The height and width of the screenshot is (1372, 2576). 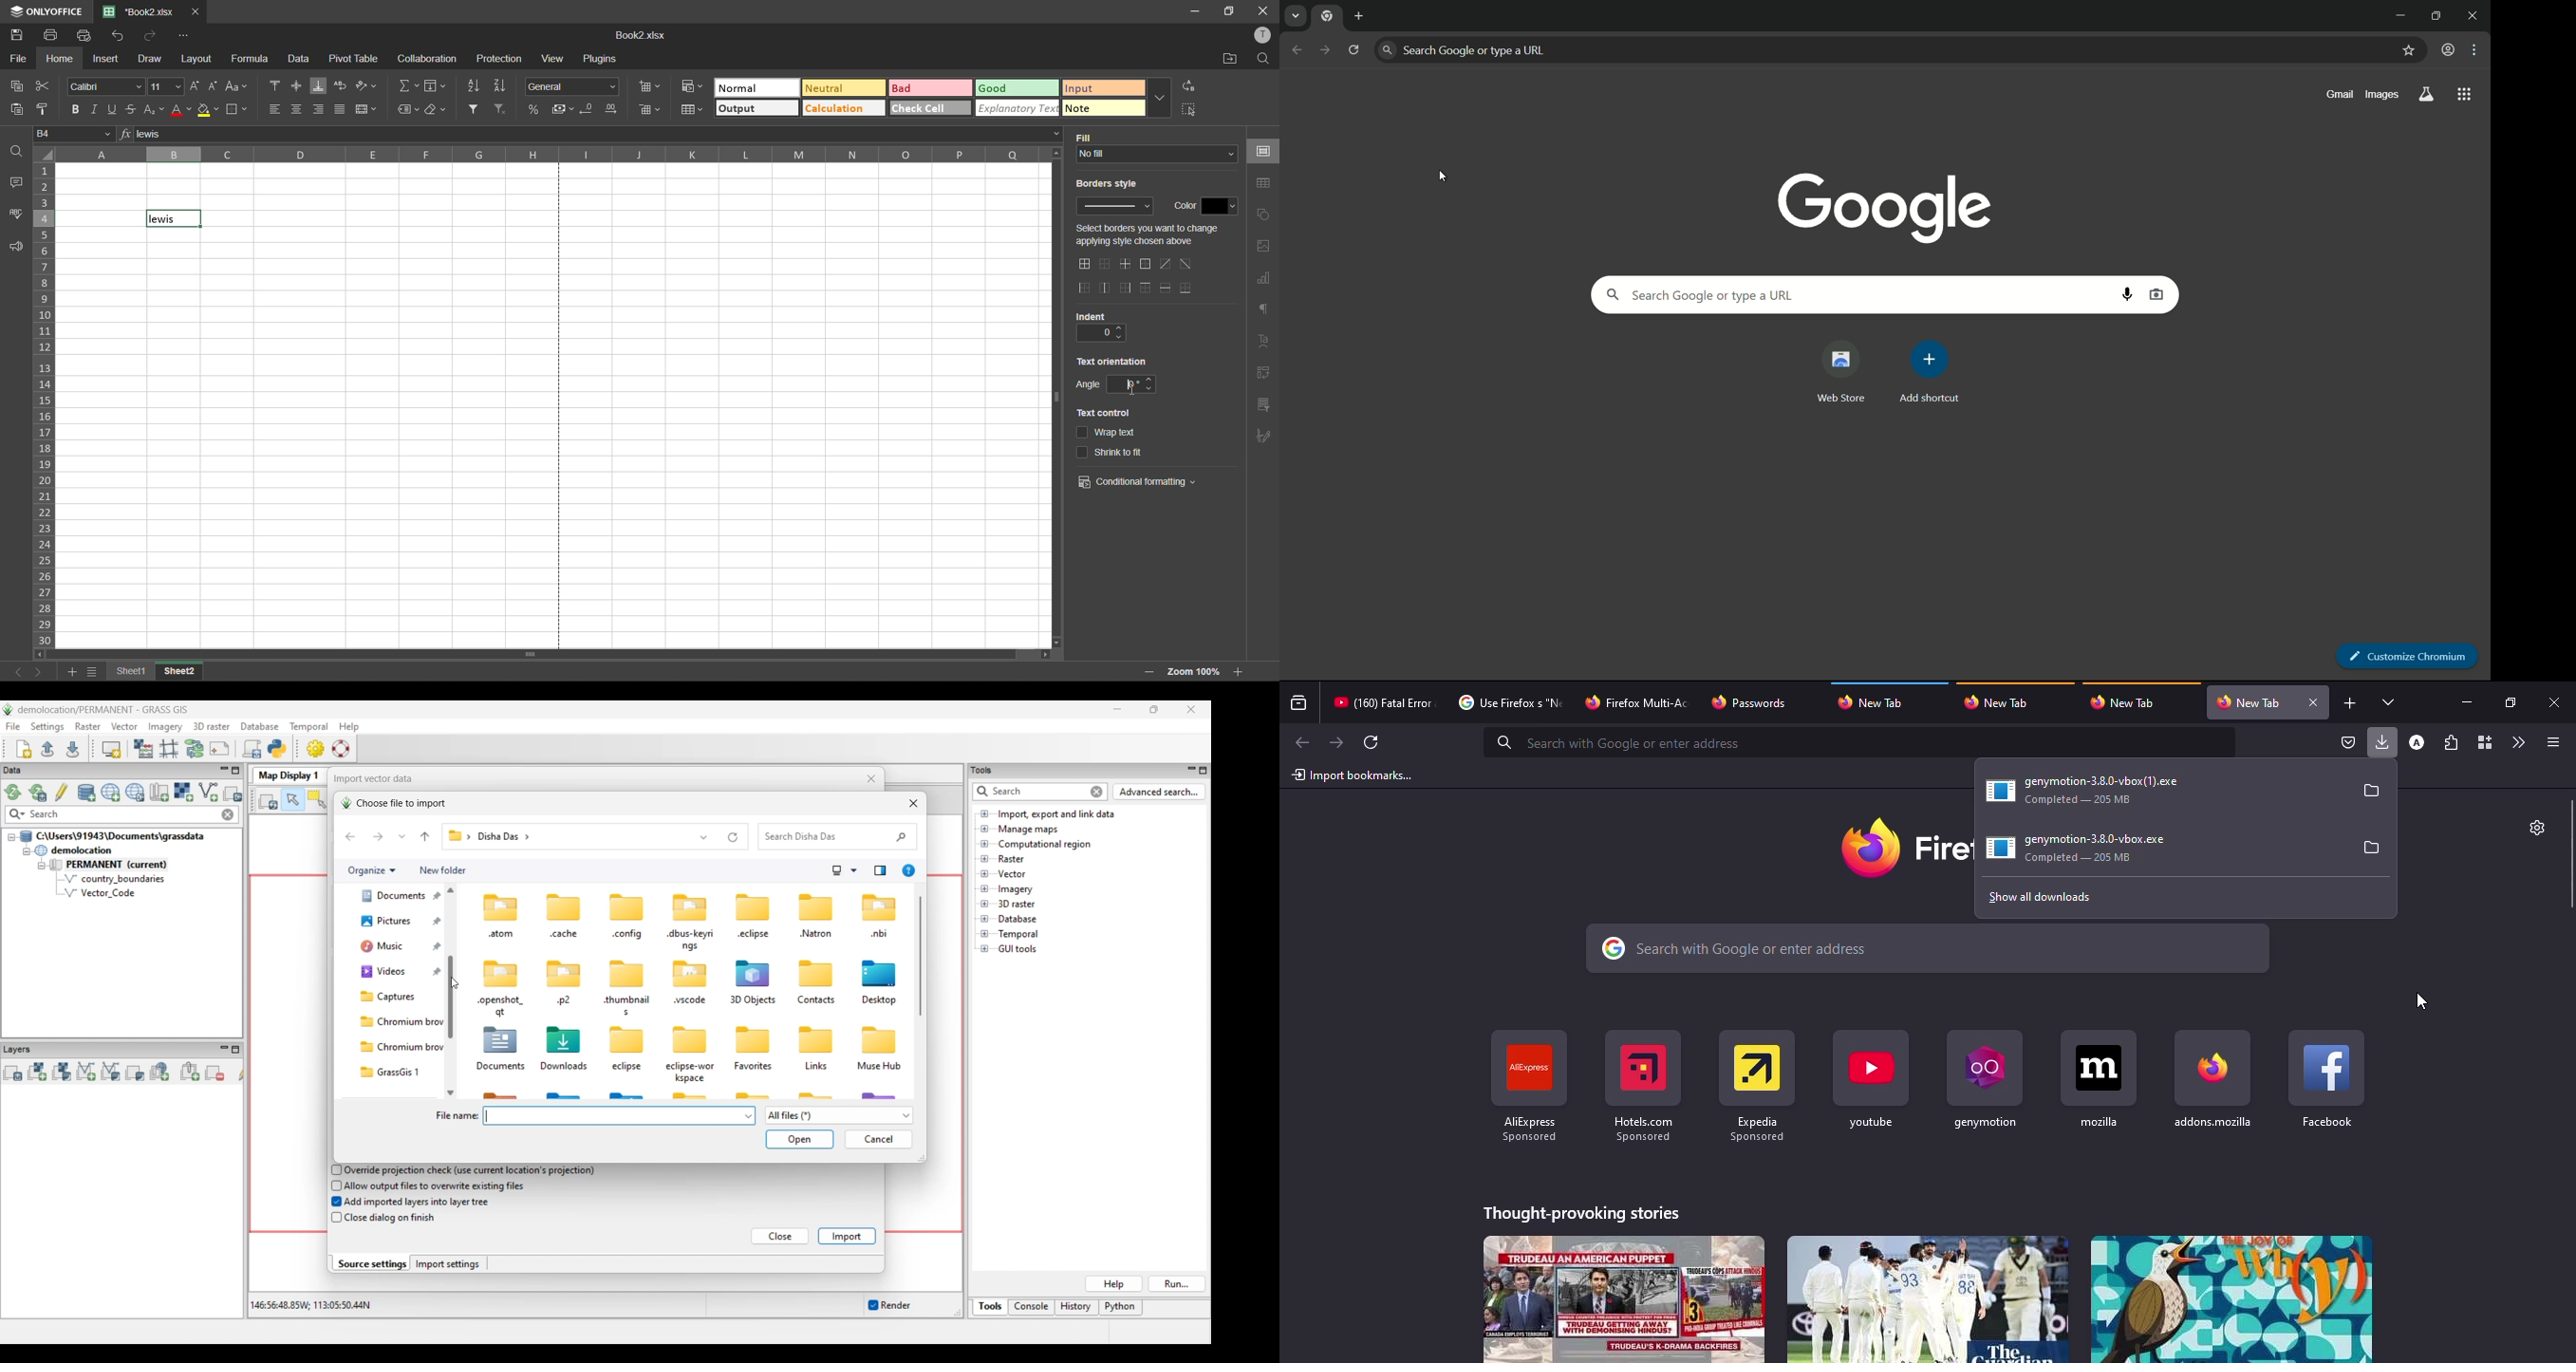 What do you see at coordinates (2438, 14) in the screenshot?
I see `maximize or restore` at bounding box center [2438, 14].